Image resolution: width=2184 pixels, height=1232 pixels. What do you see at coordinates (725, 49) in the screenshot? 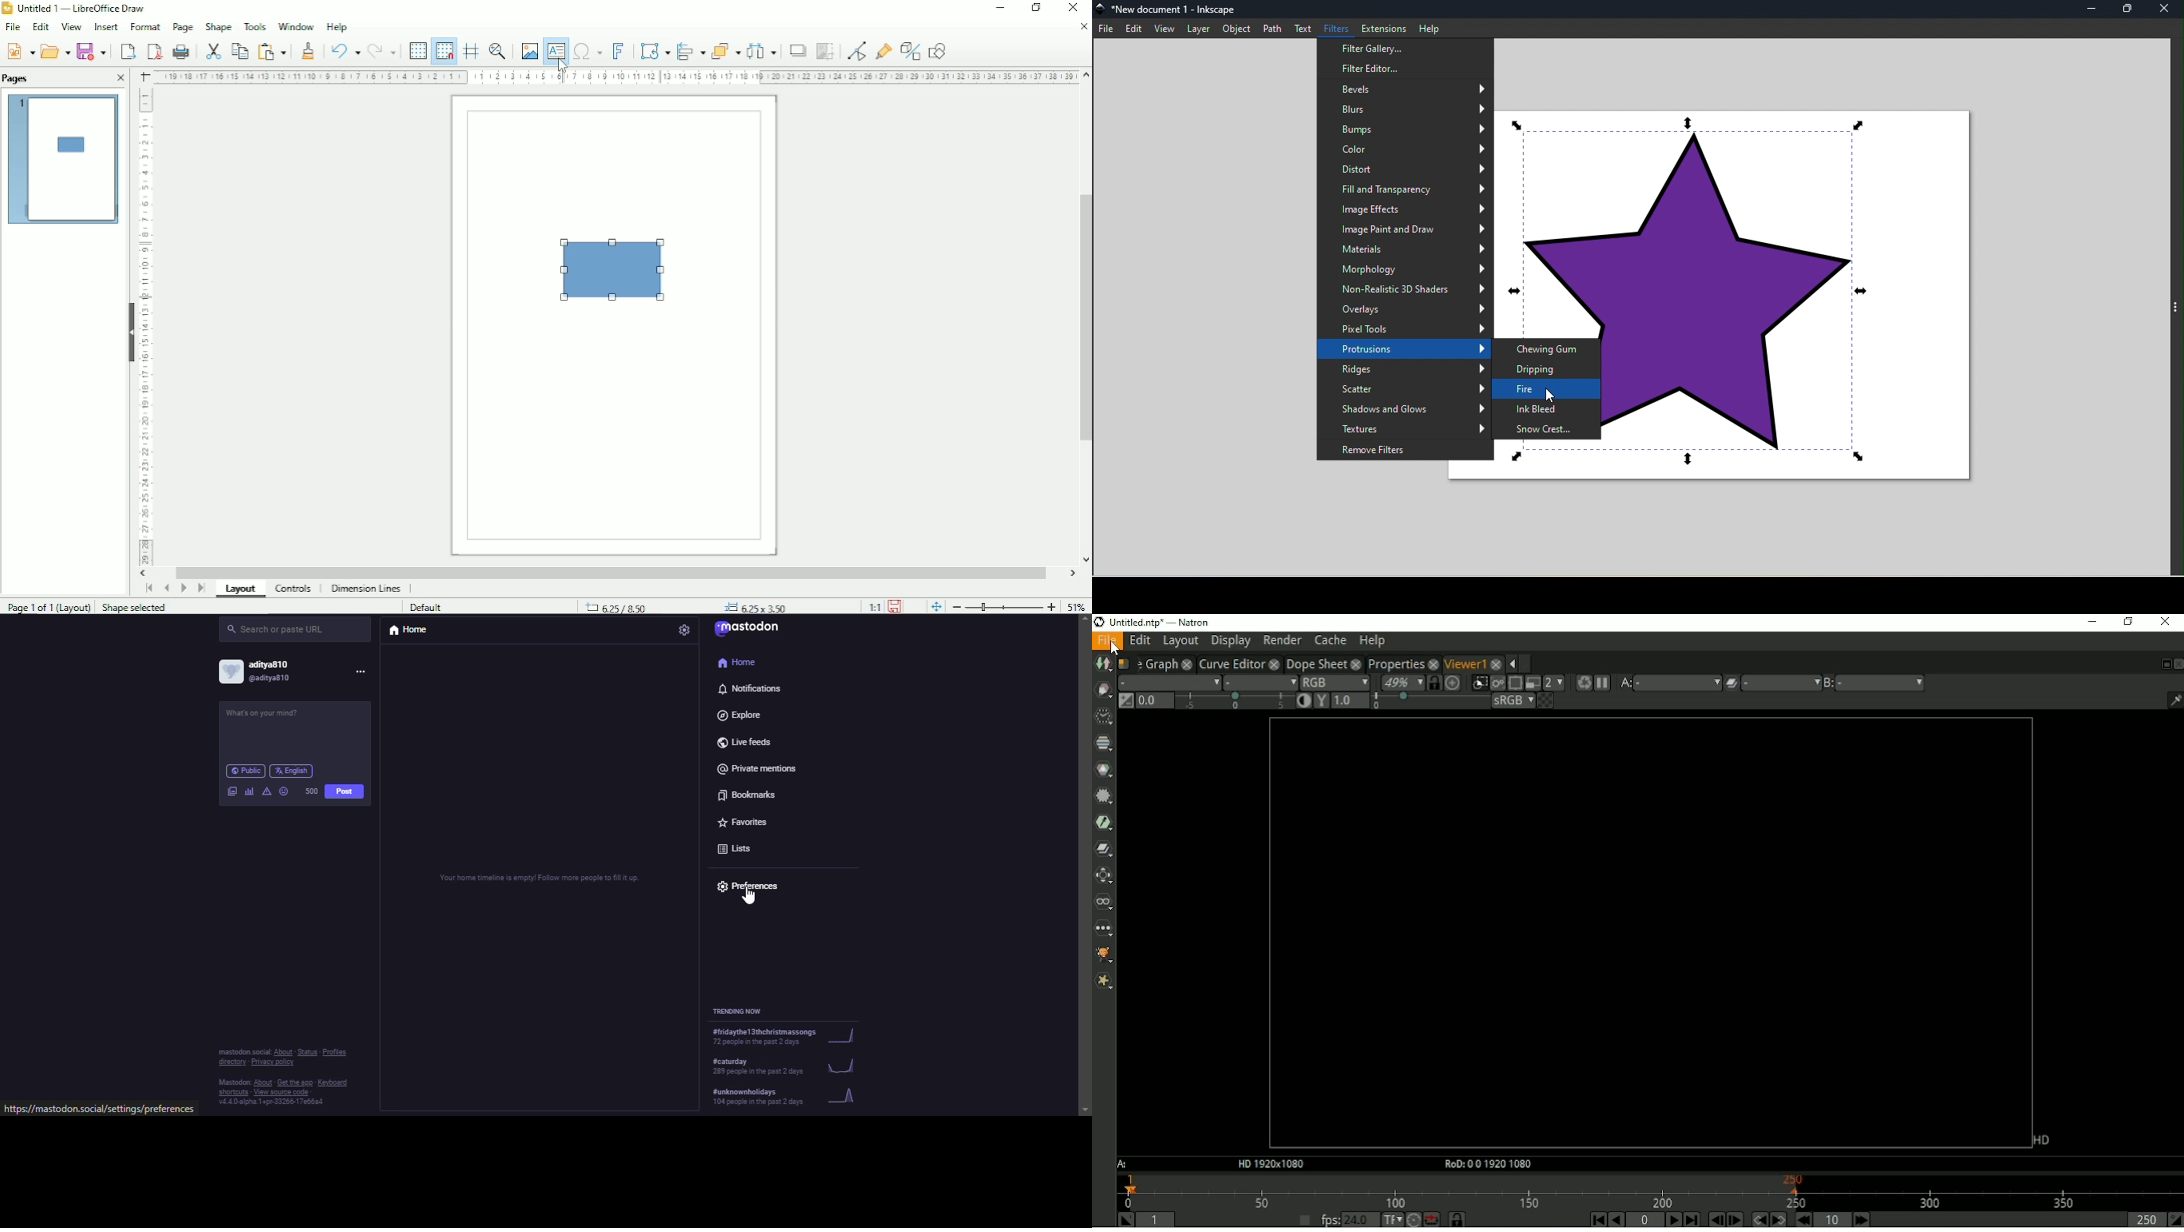
I see `Arrange` at bounding box center [725, 49].